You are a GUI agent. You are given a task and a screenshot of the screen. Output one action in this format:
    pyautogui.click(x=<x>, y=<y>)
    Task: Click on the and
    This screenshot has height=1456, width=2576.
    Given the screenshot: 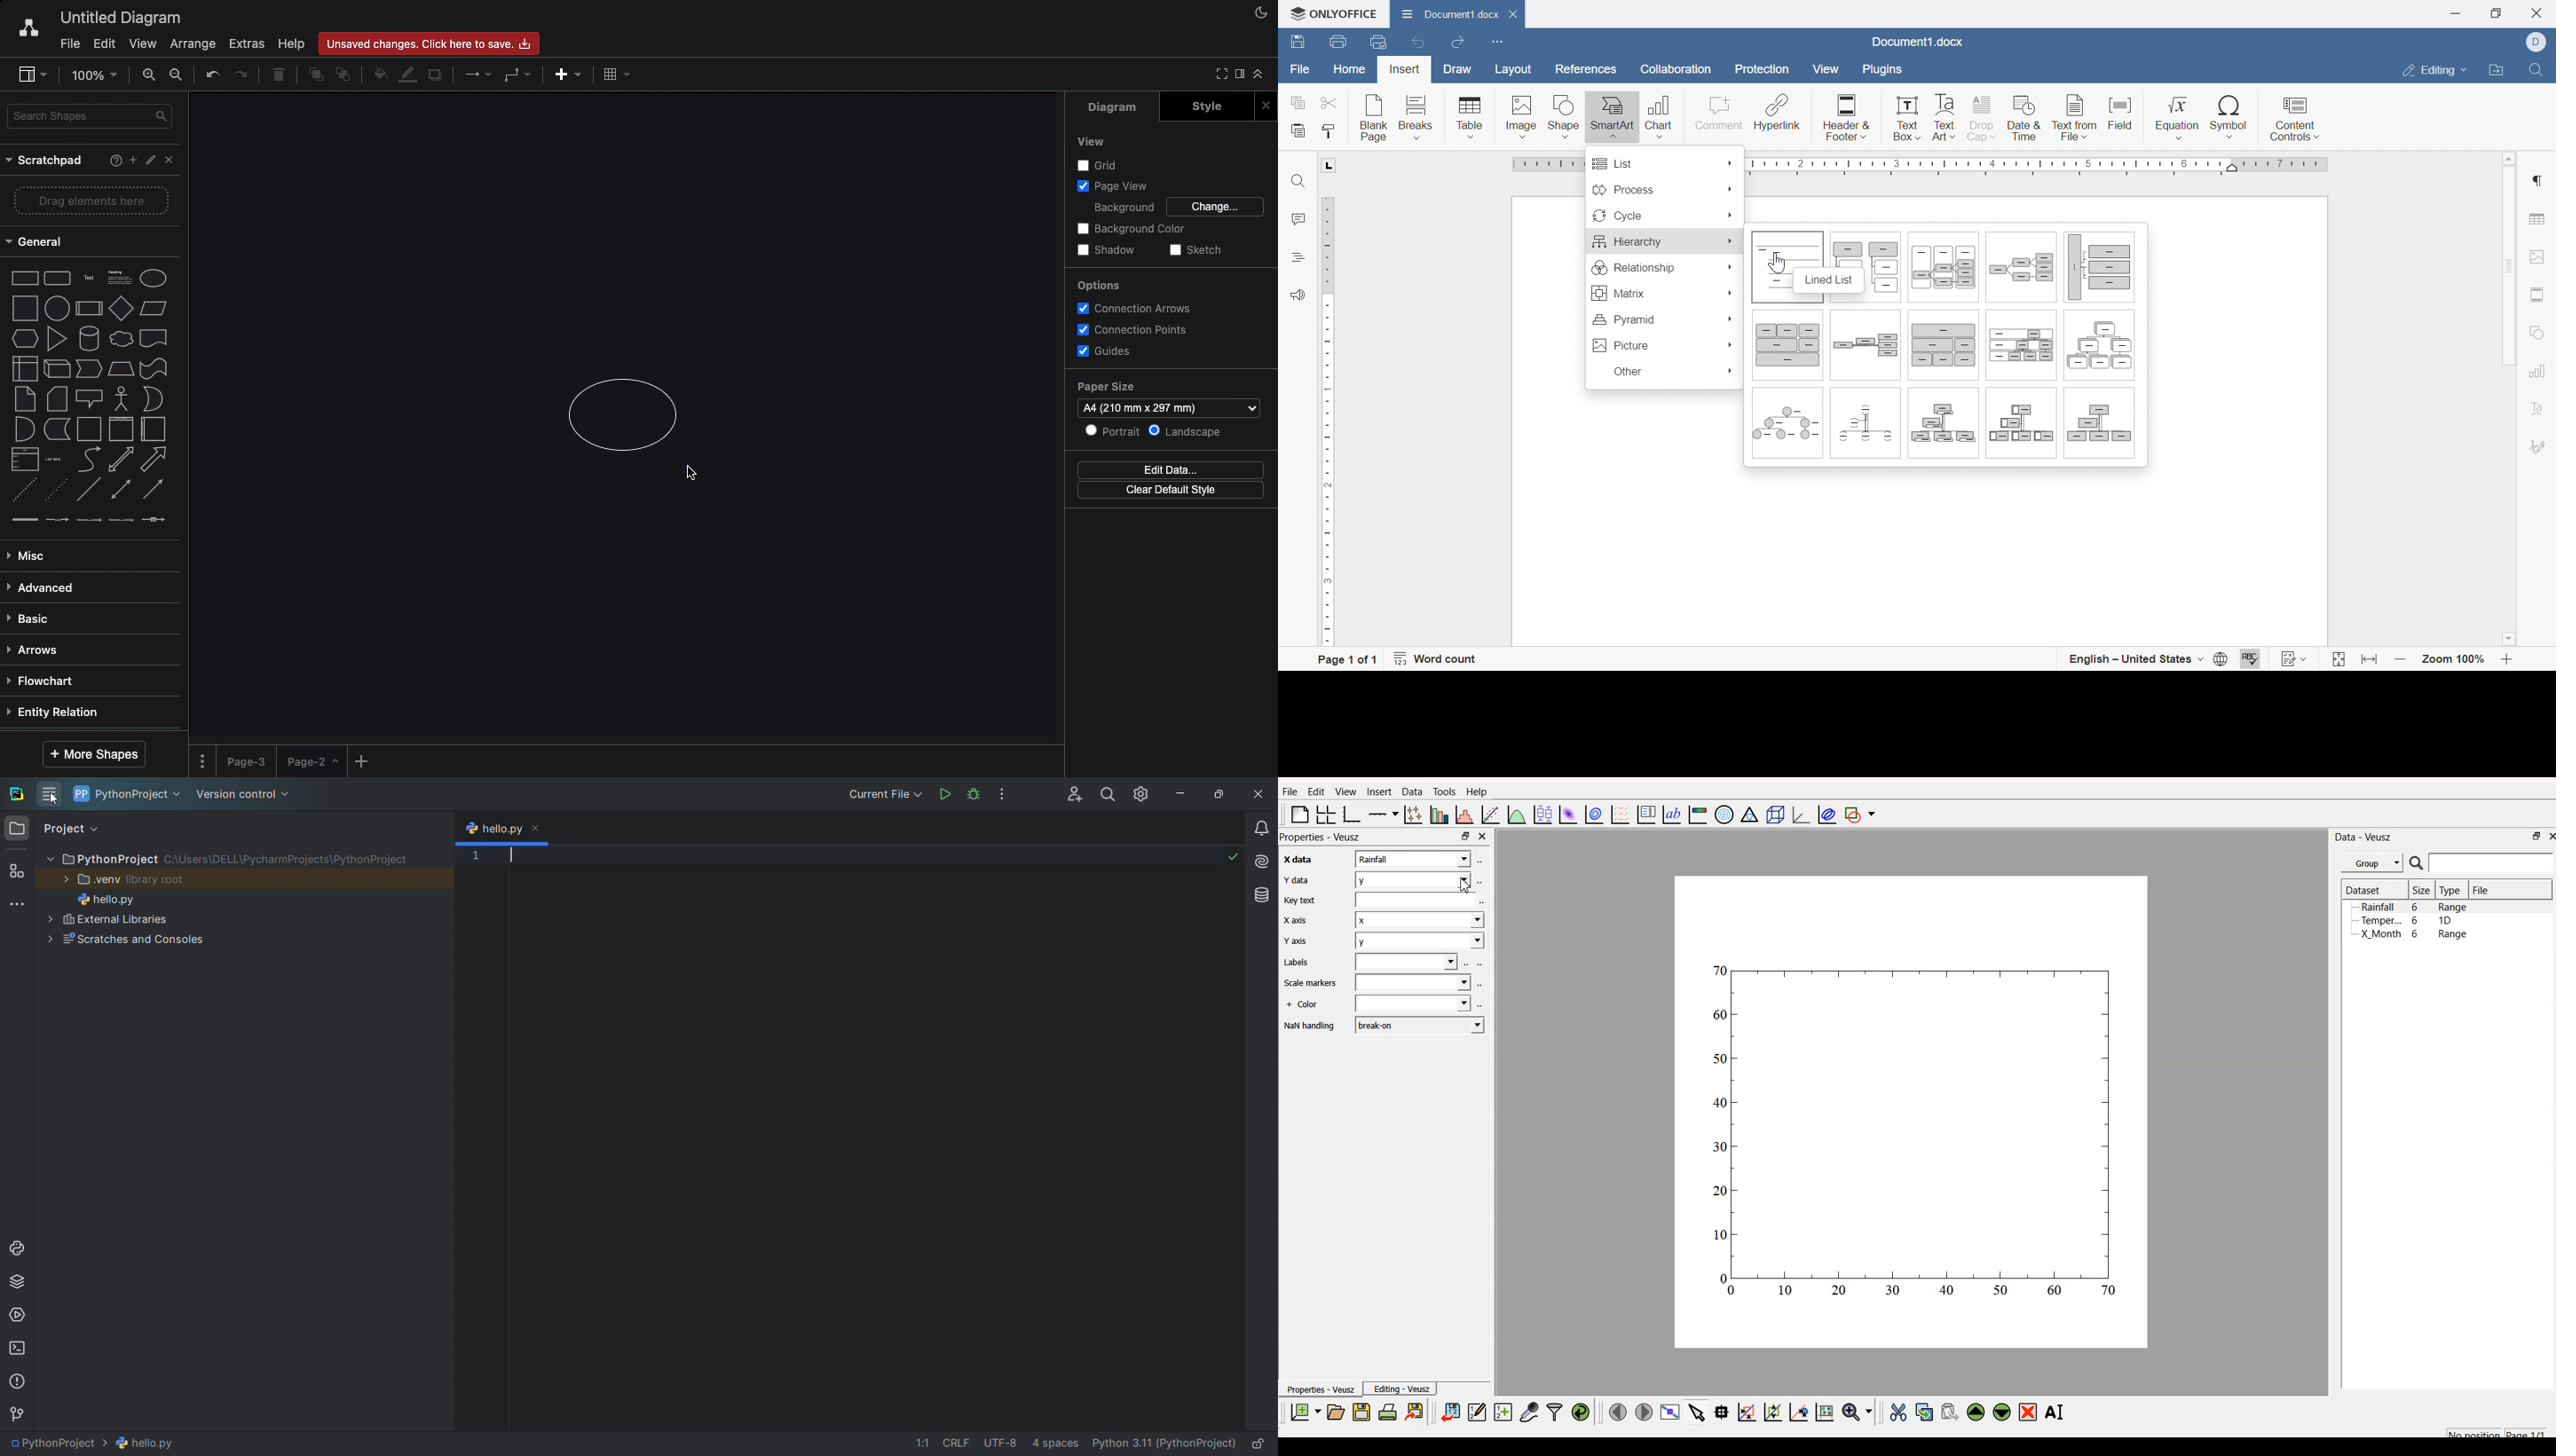 What is the action you would take?
    pyautogui.click(x=26, y=429)
    